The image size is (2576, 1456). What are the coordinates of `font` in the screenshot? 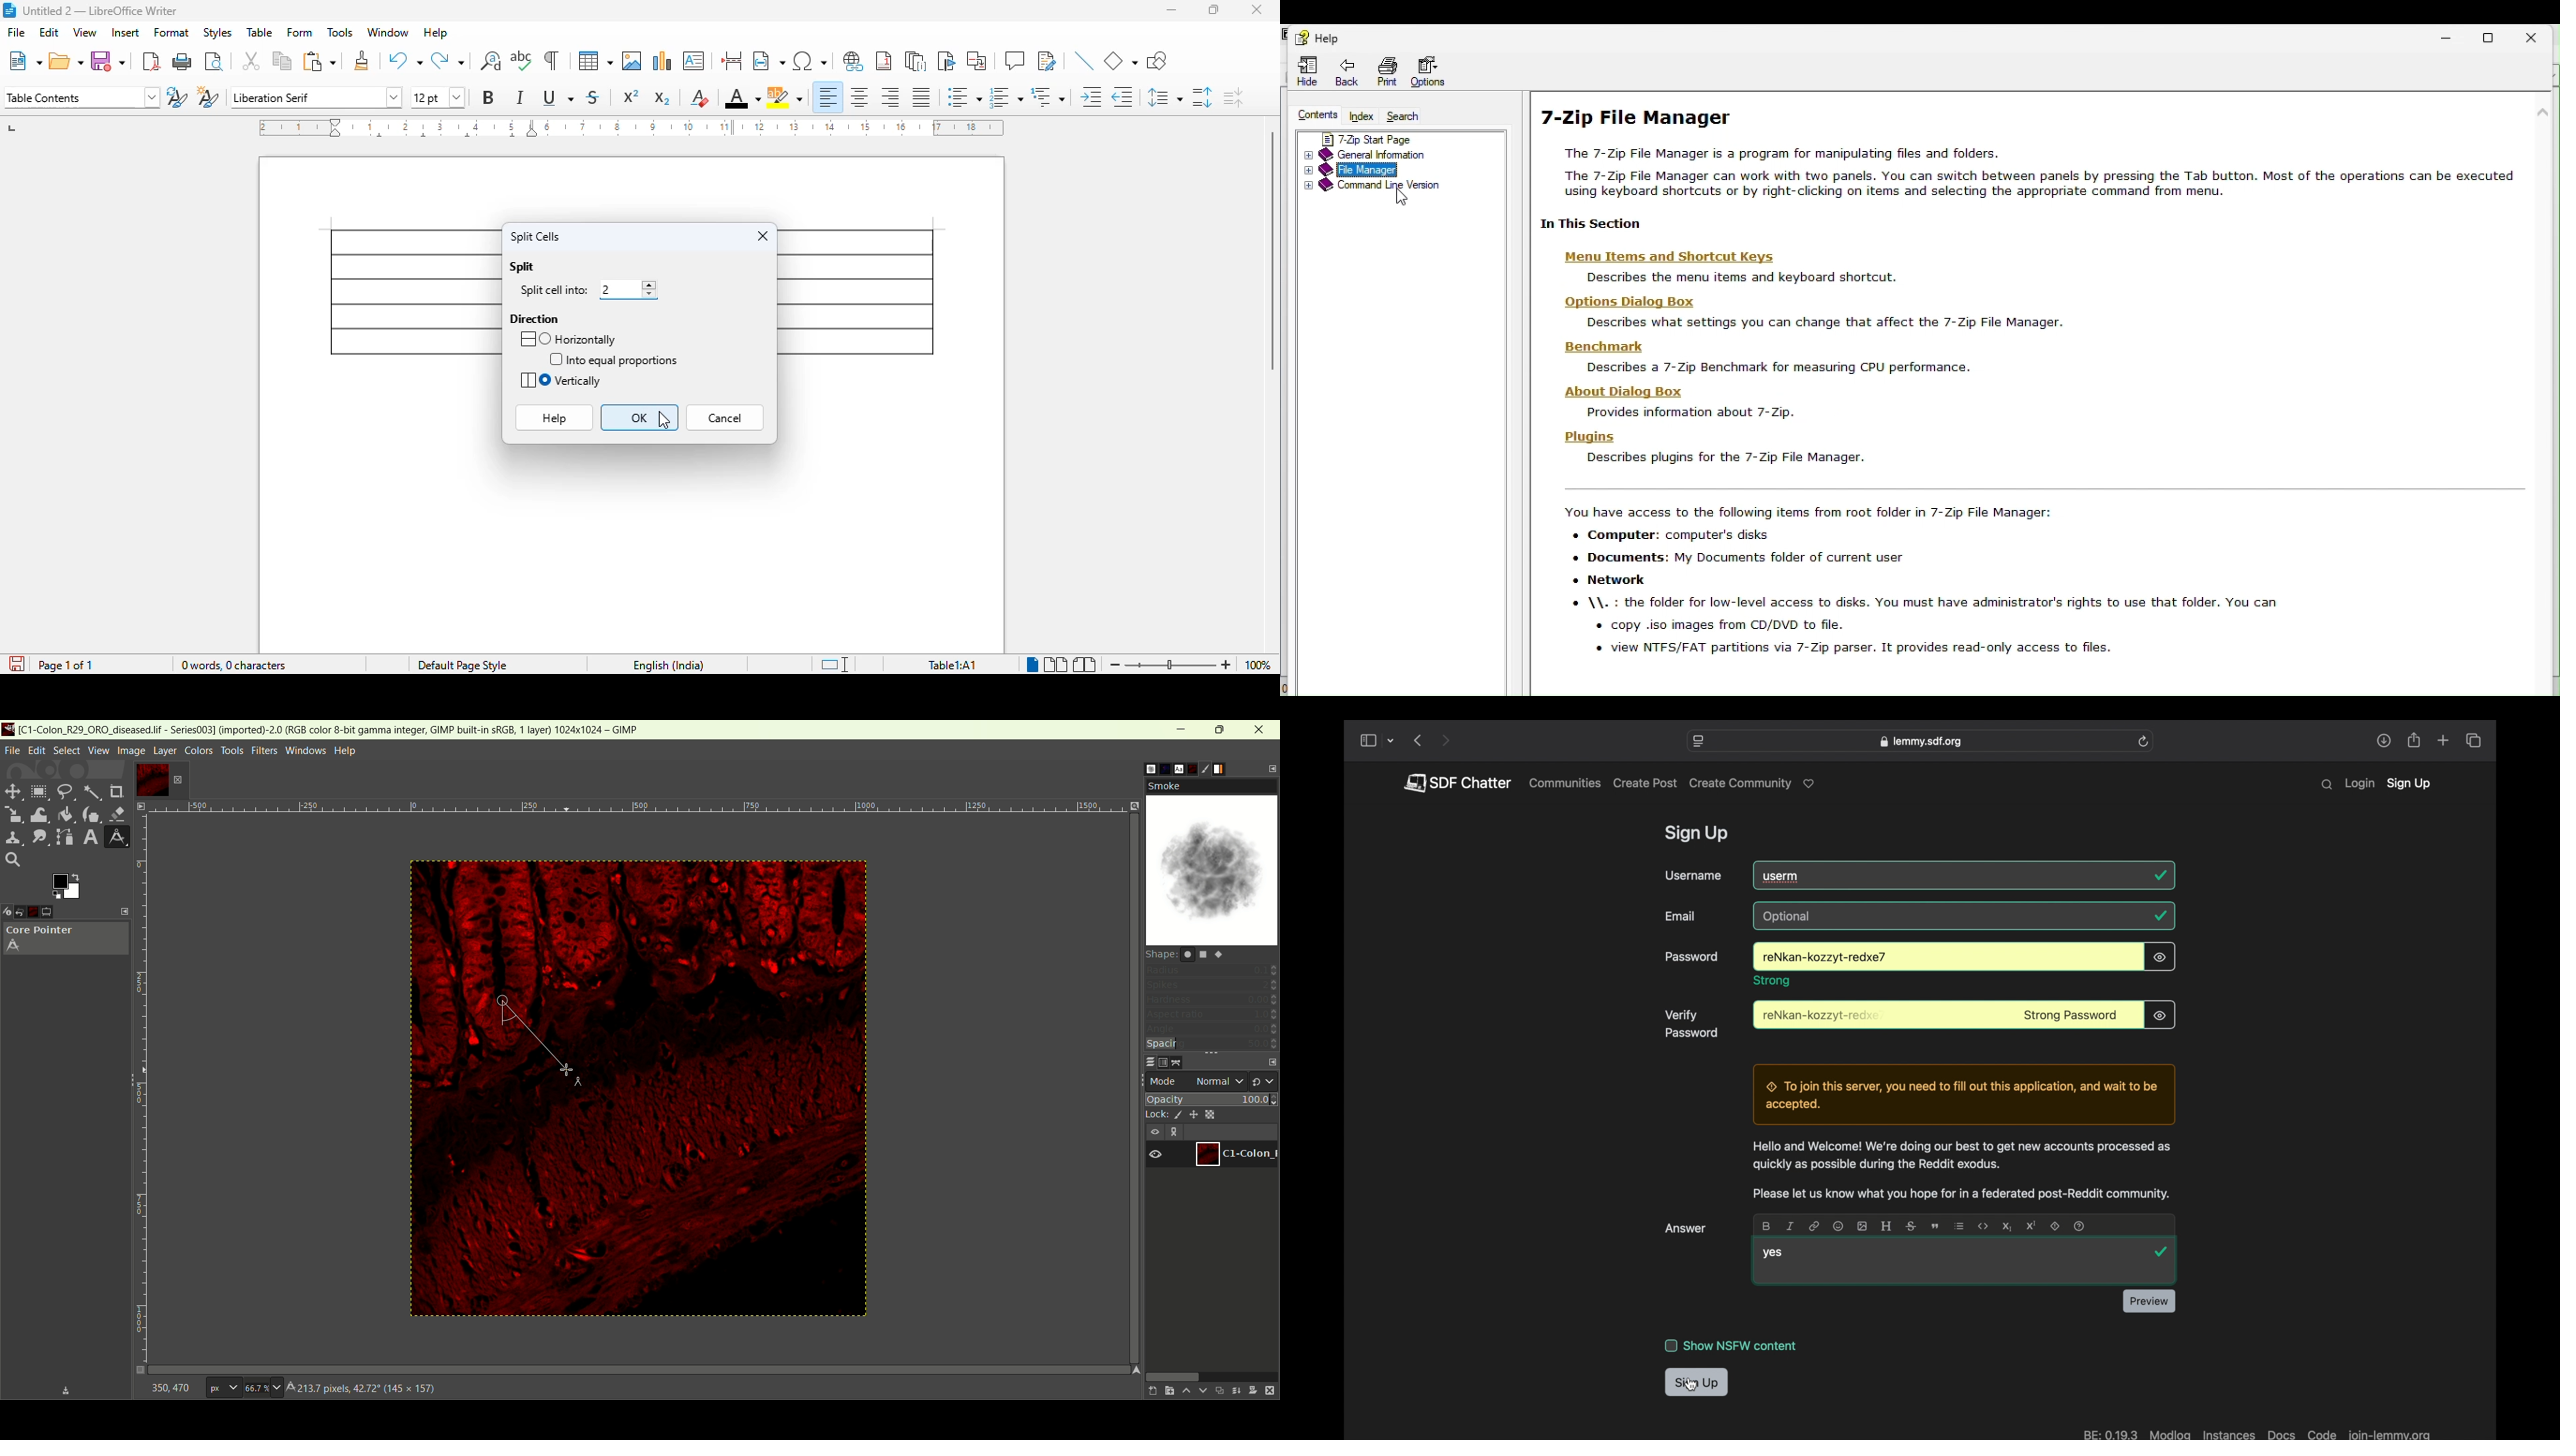 It's located at (1173, 768).